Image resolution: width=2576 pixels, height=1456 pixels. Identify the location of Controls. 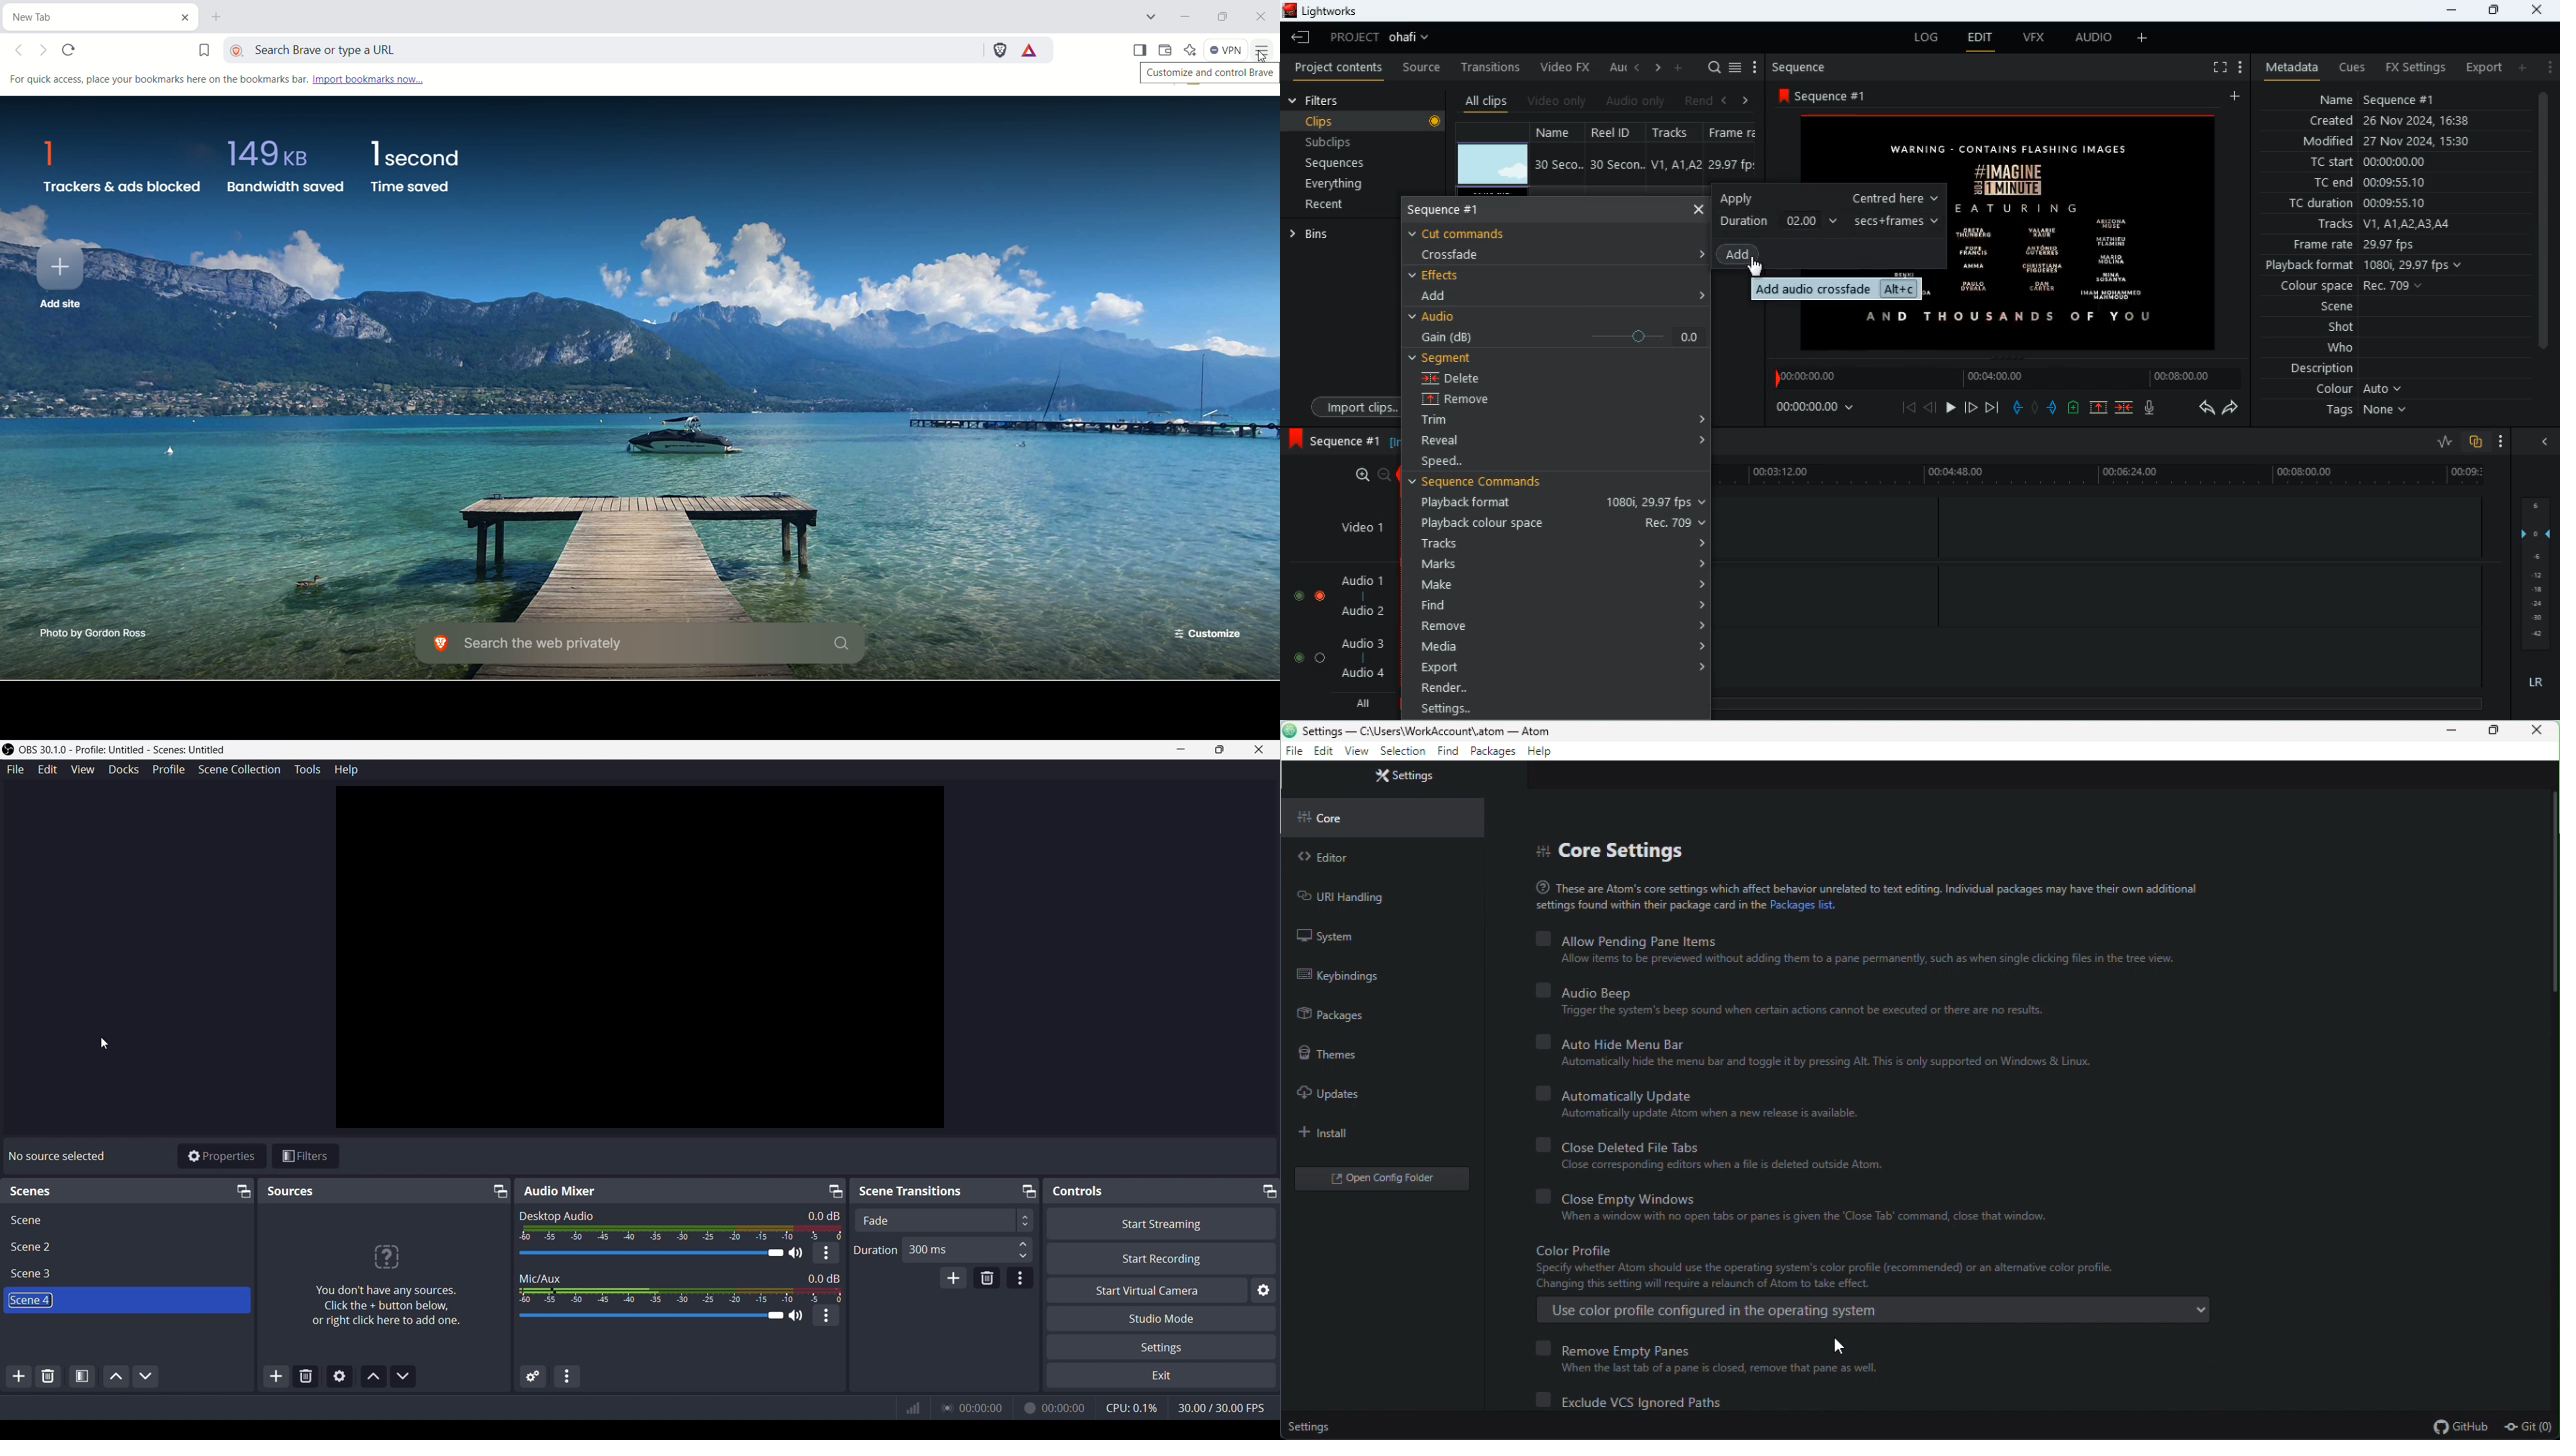
(1081, 1191).